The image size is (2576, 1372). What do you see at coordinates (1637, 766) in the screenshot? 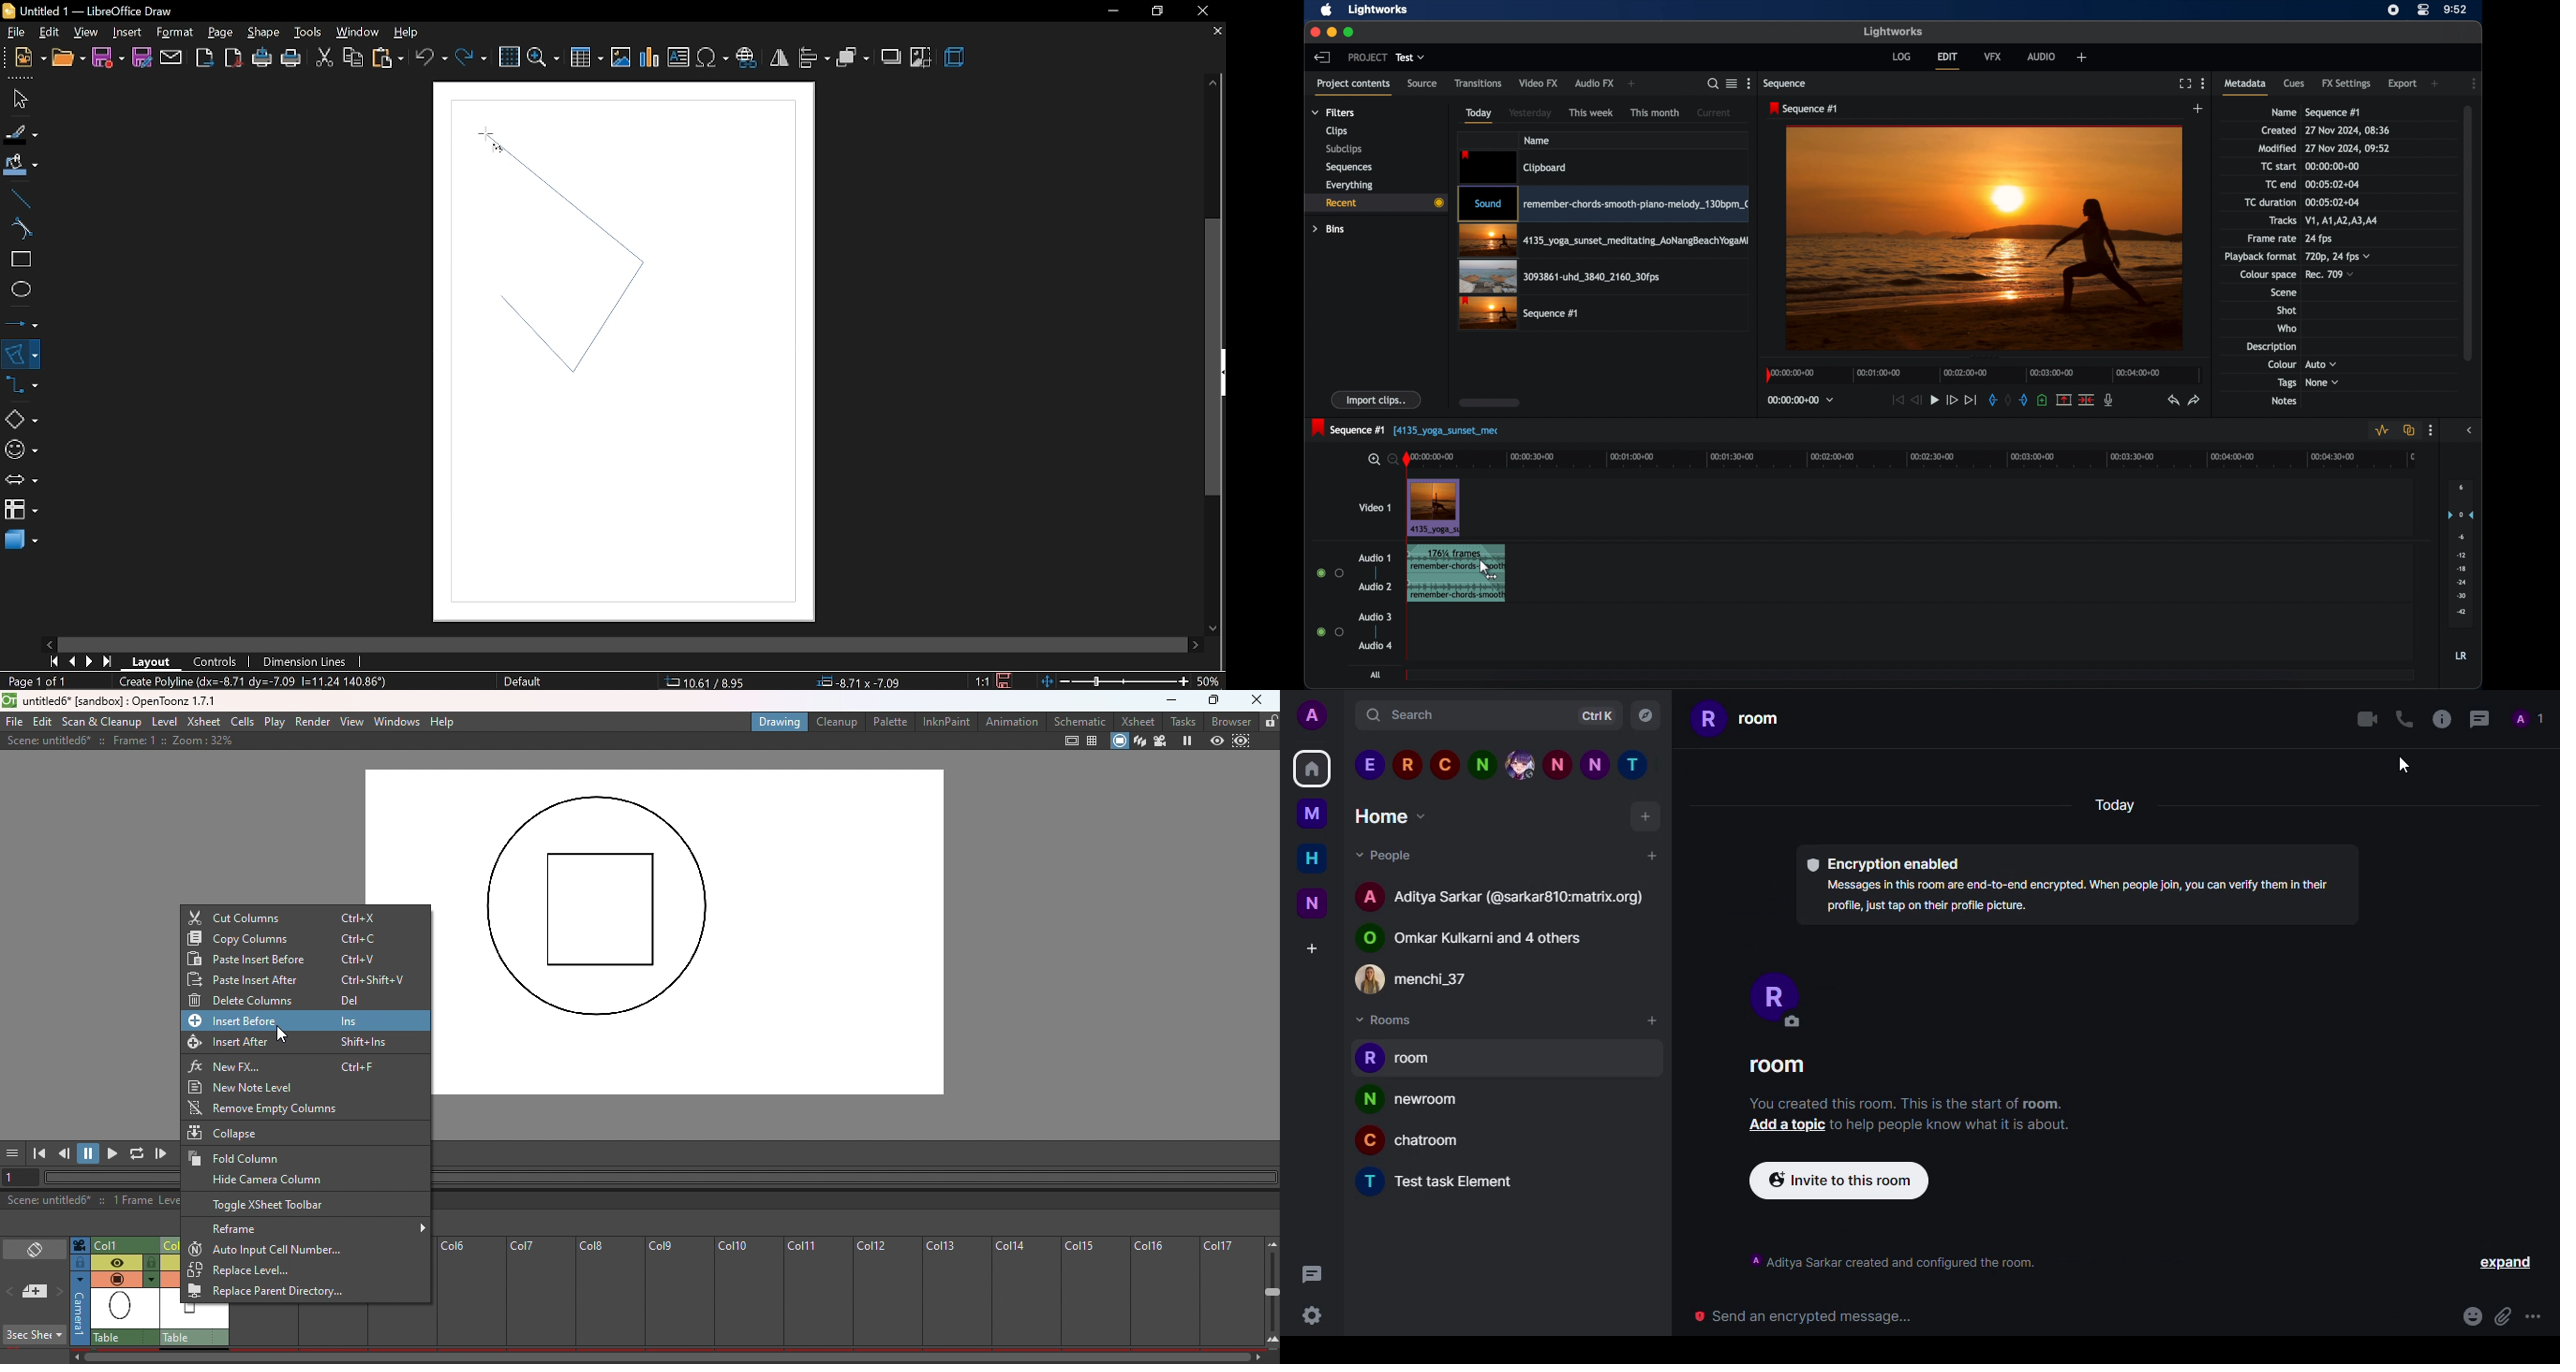
I see `people 8` at bounding box center [1637, 766].